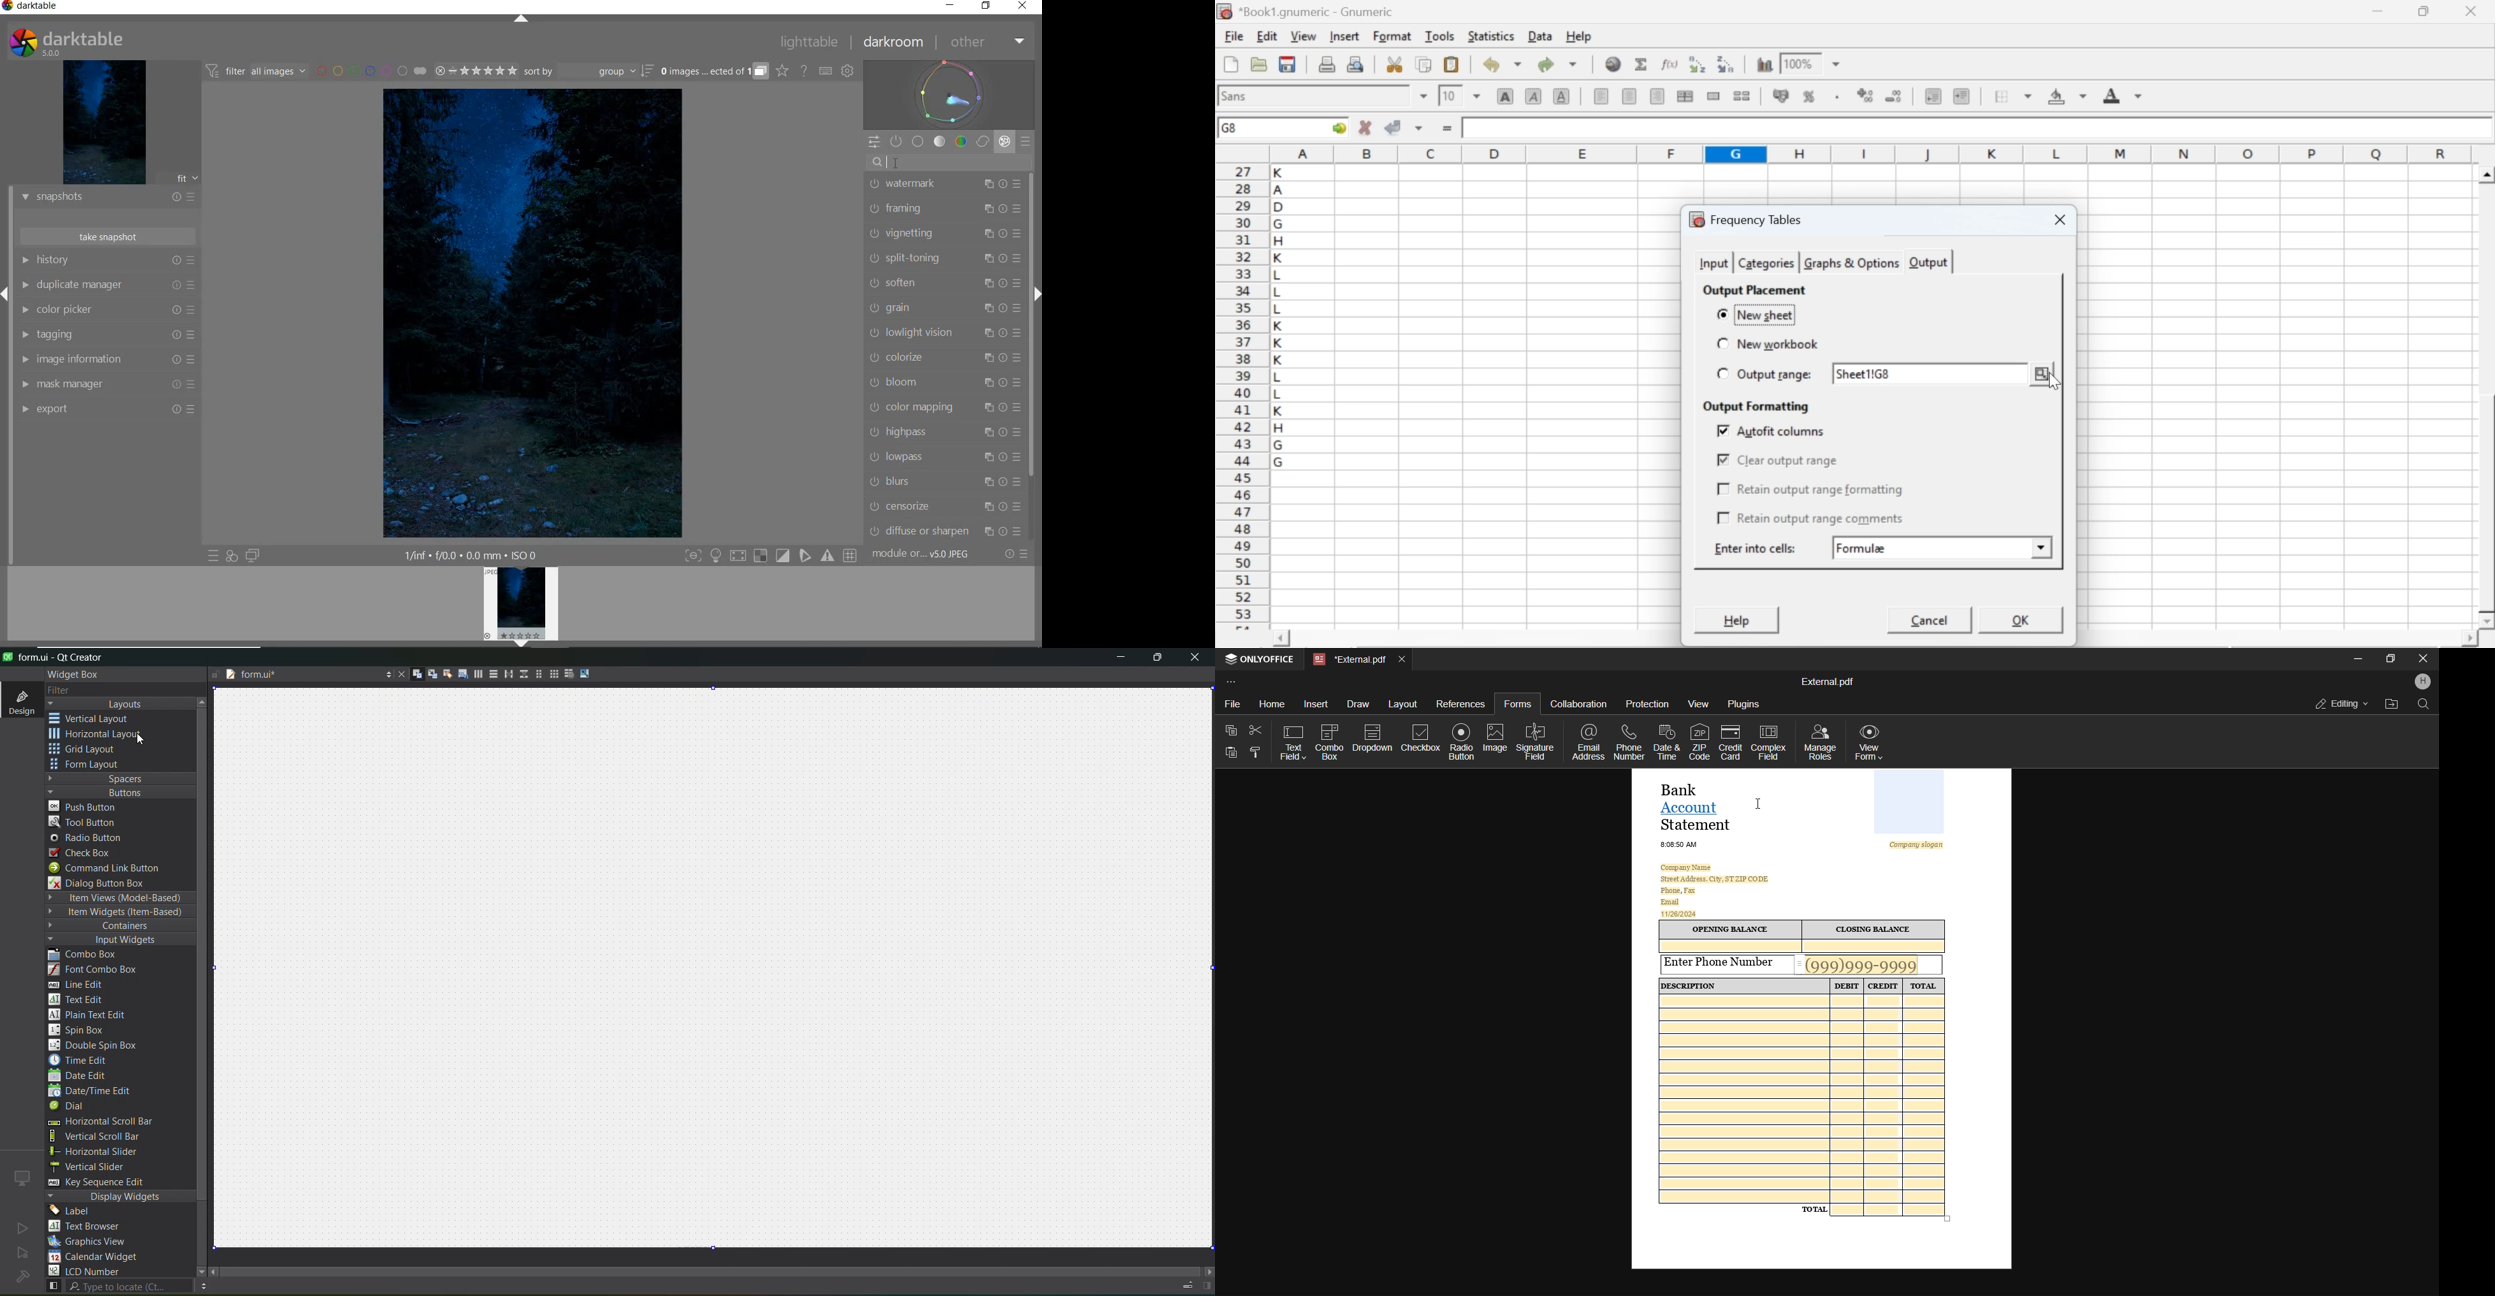 This screenshot has width=2520, height=1316. What do you see at coordinates (1309, 9) in the screenshot?
I see `application name` at bounding box center [1309, 9].